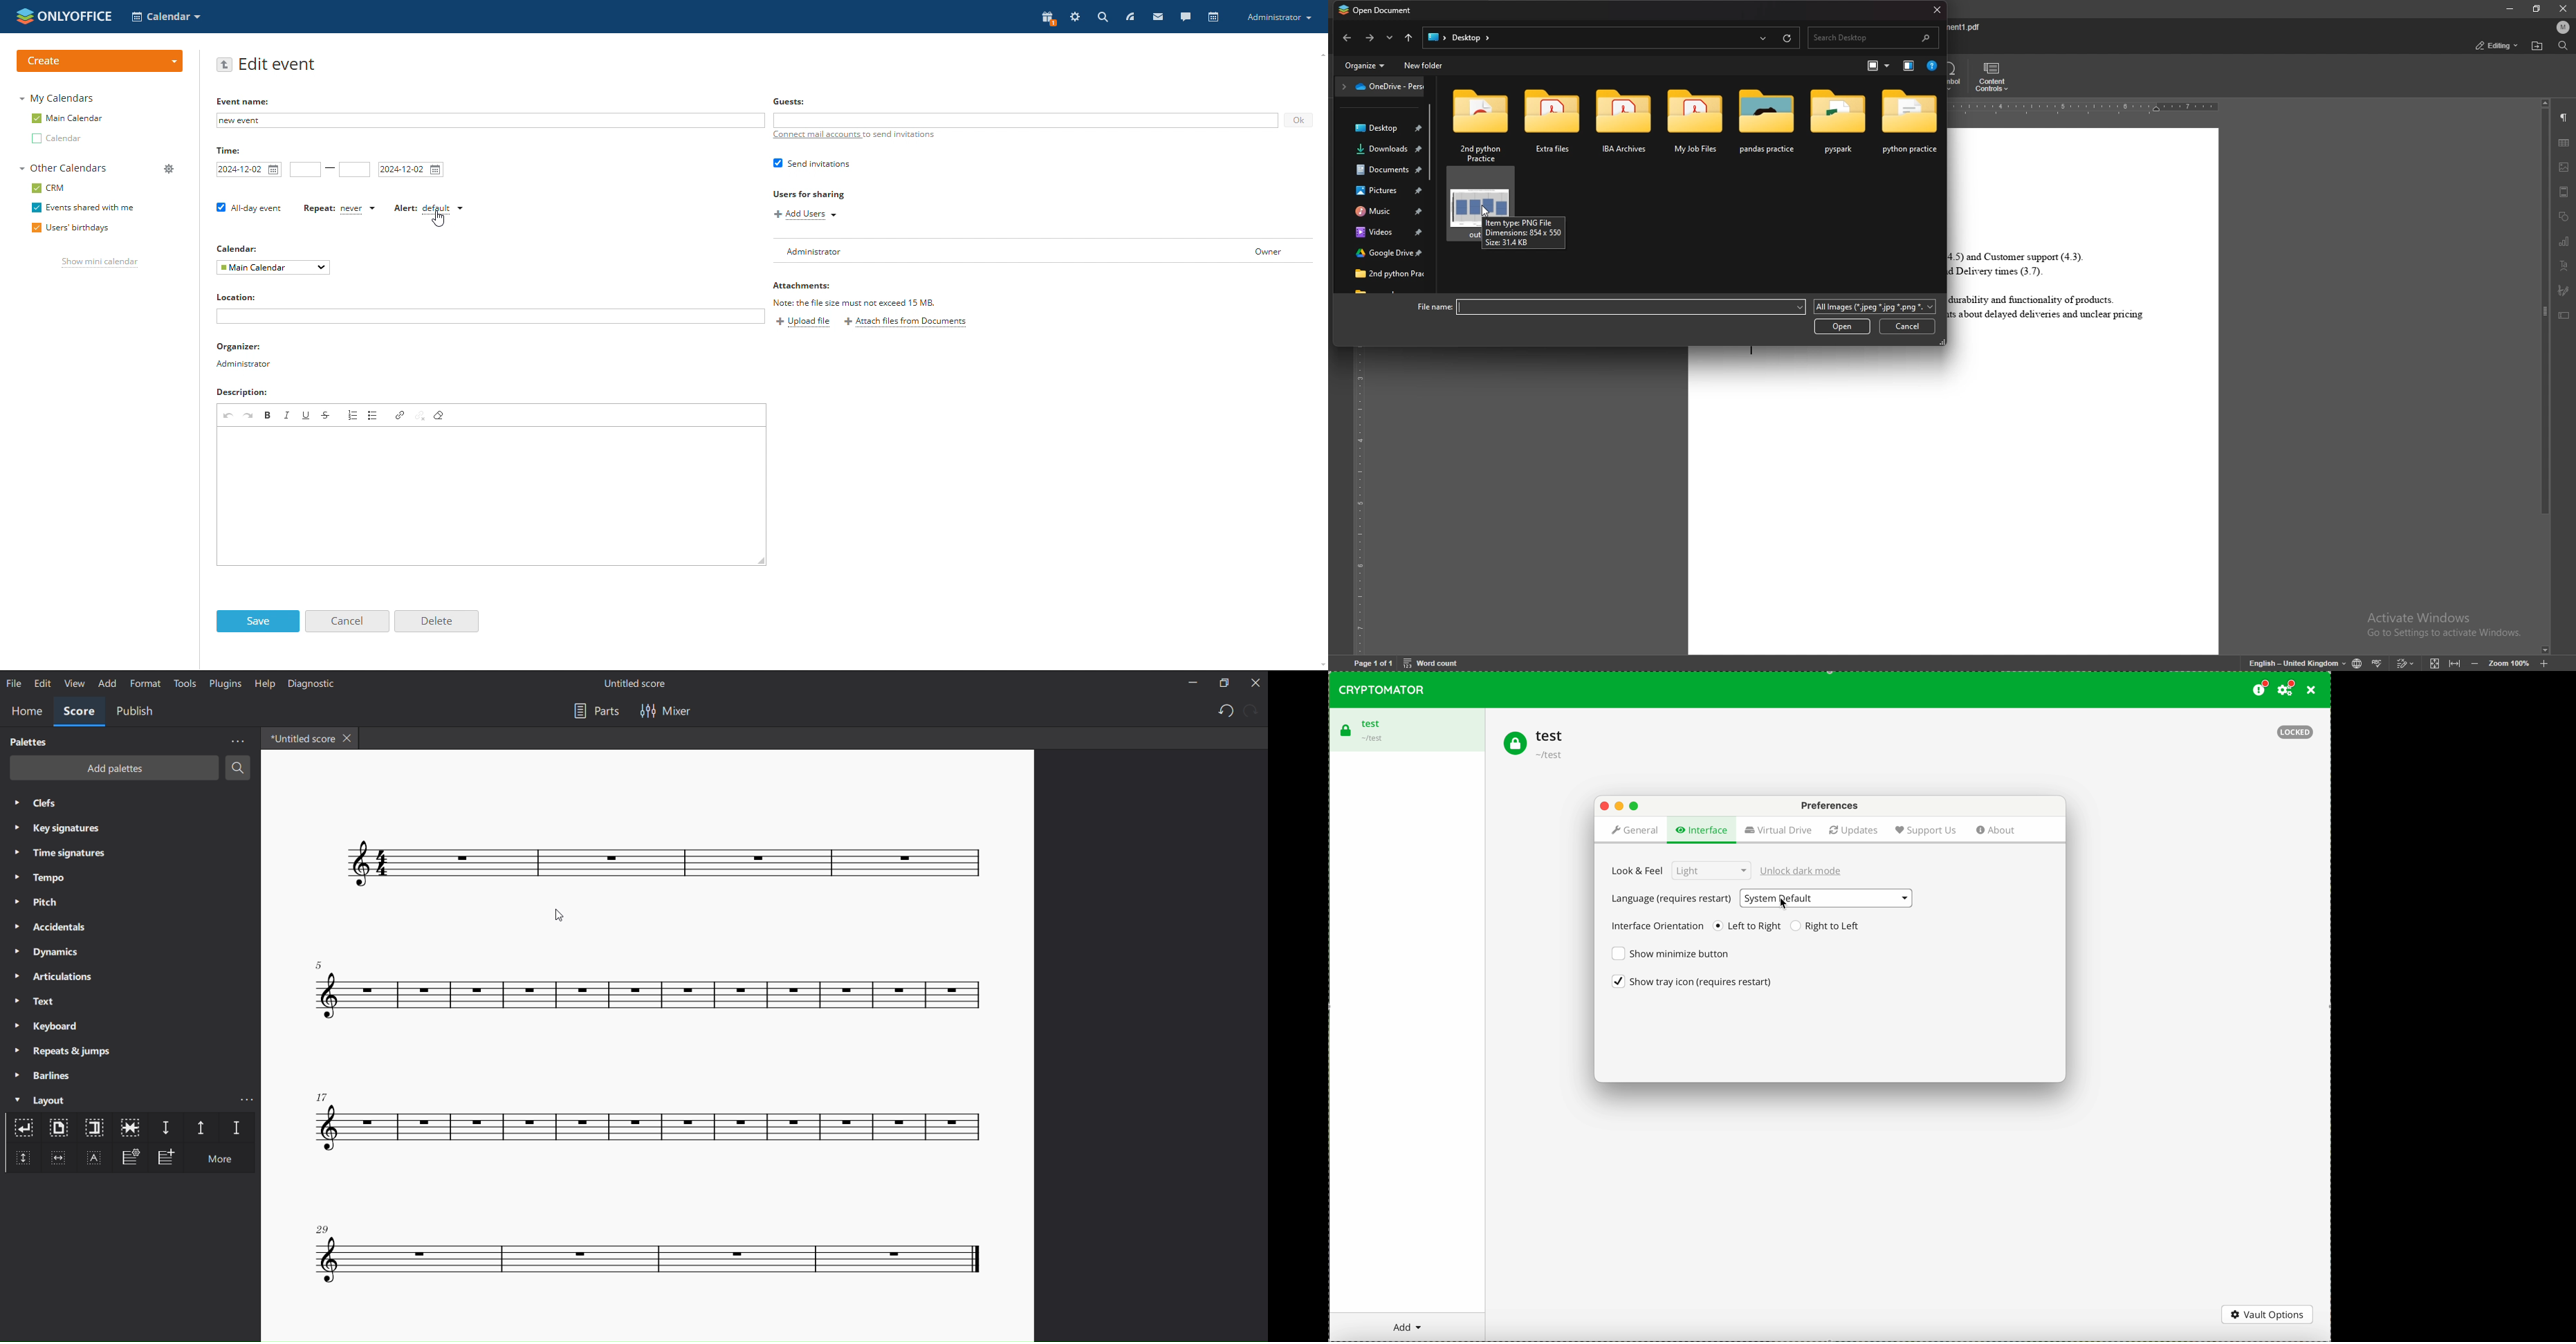 This screenshot has height=1344, width=2576. Describe the element at coordinates (1214, 17) in the screenshot. I see `calendar` at that location.